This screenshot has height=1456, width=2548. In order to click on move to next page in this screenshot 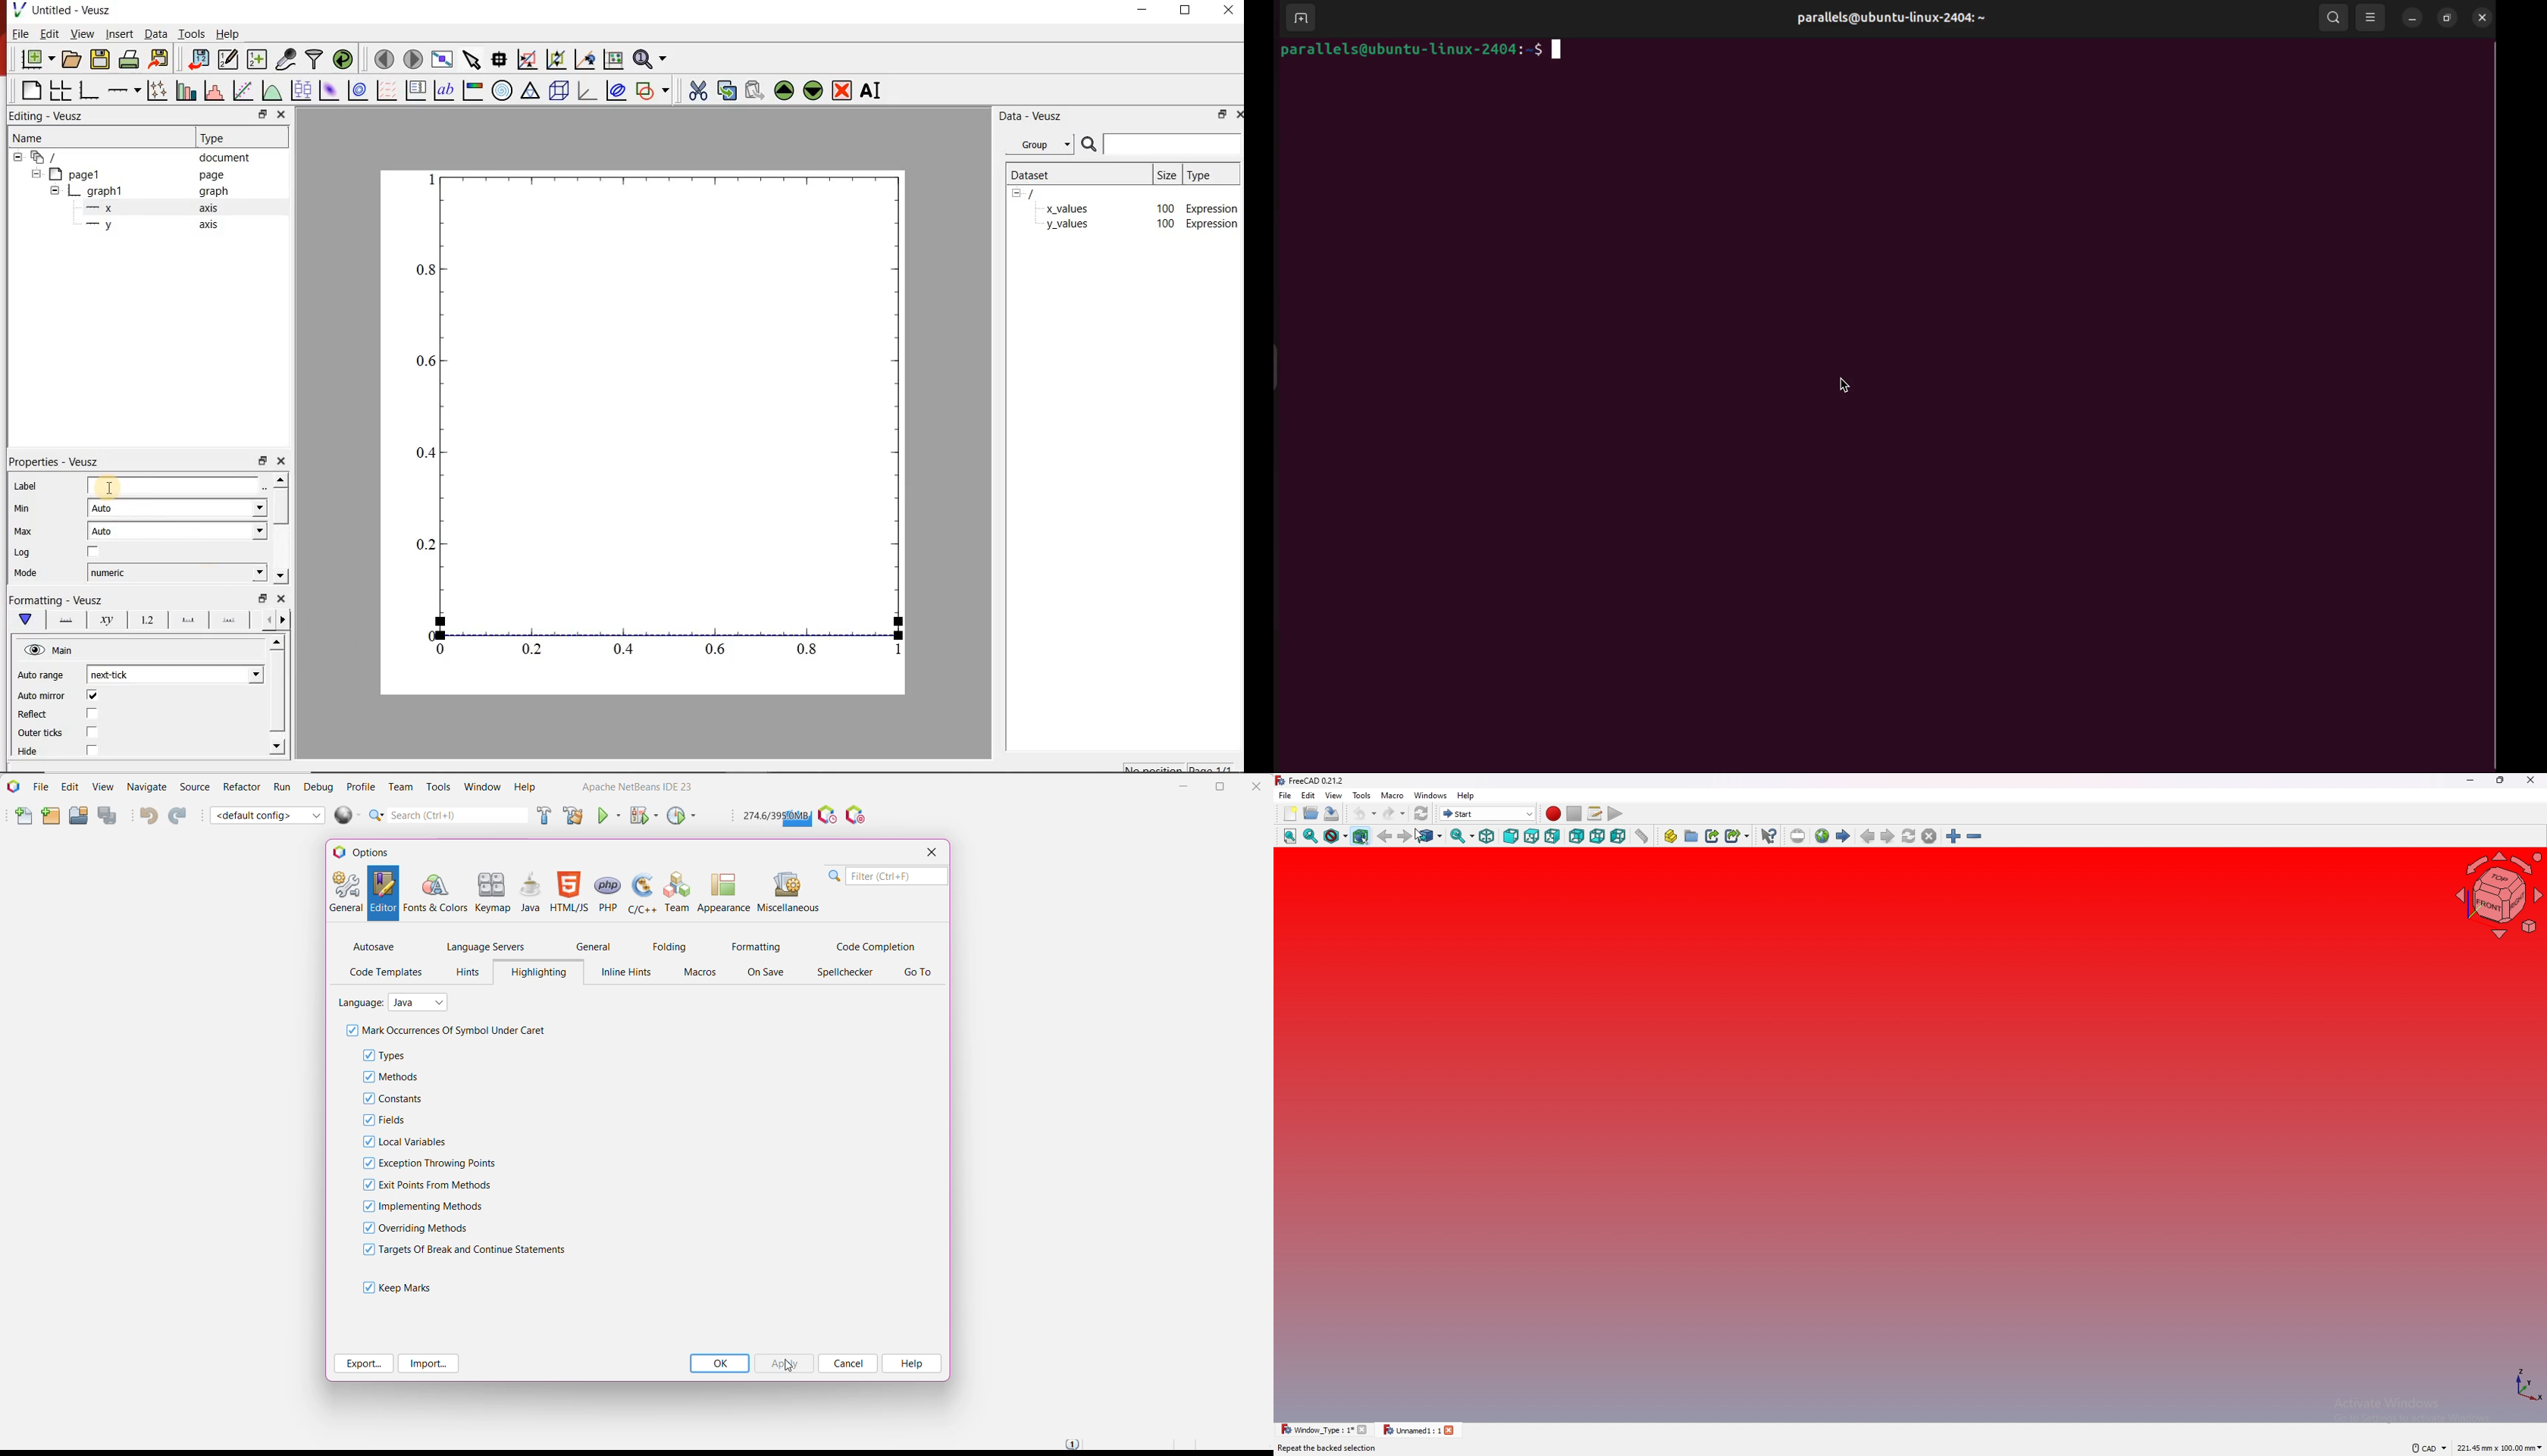, I will do `click(414, 59)`.